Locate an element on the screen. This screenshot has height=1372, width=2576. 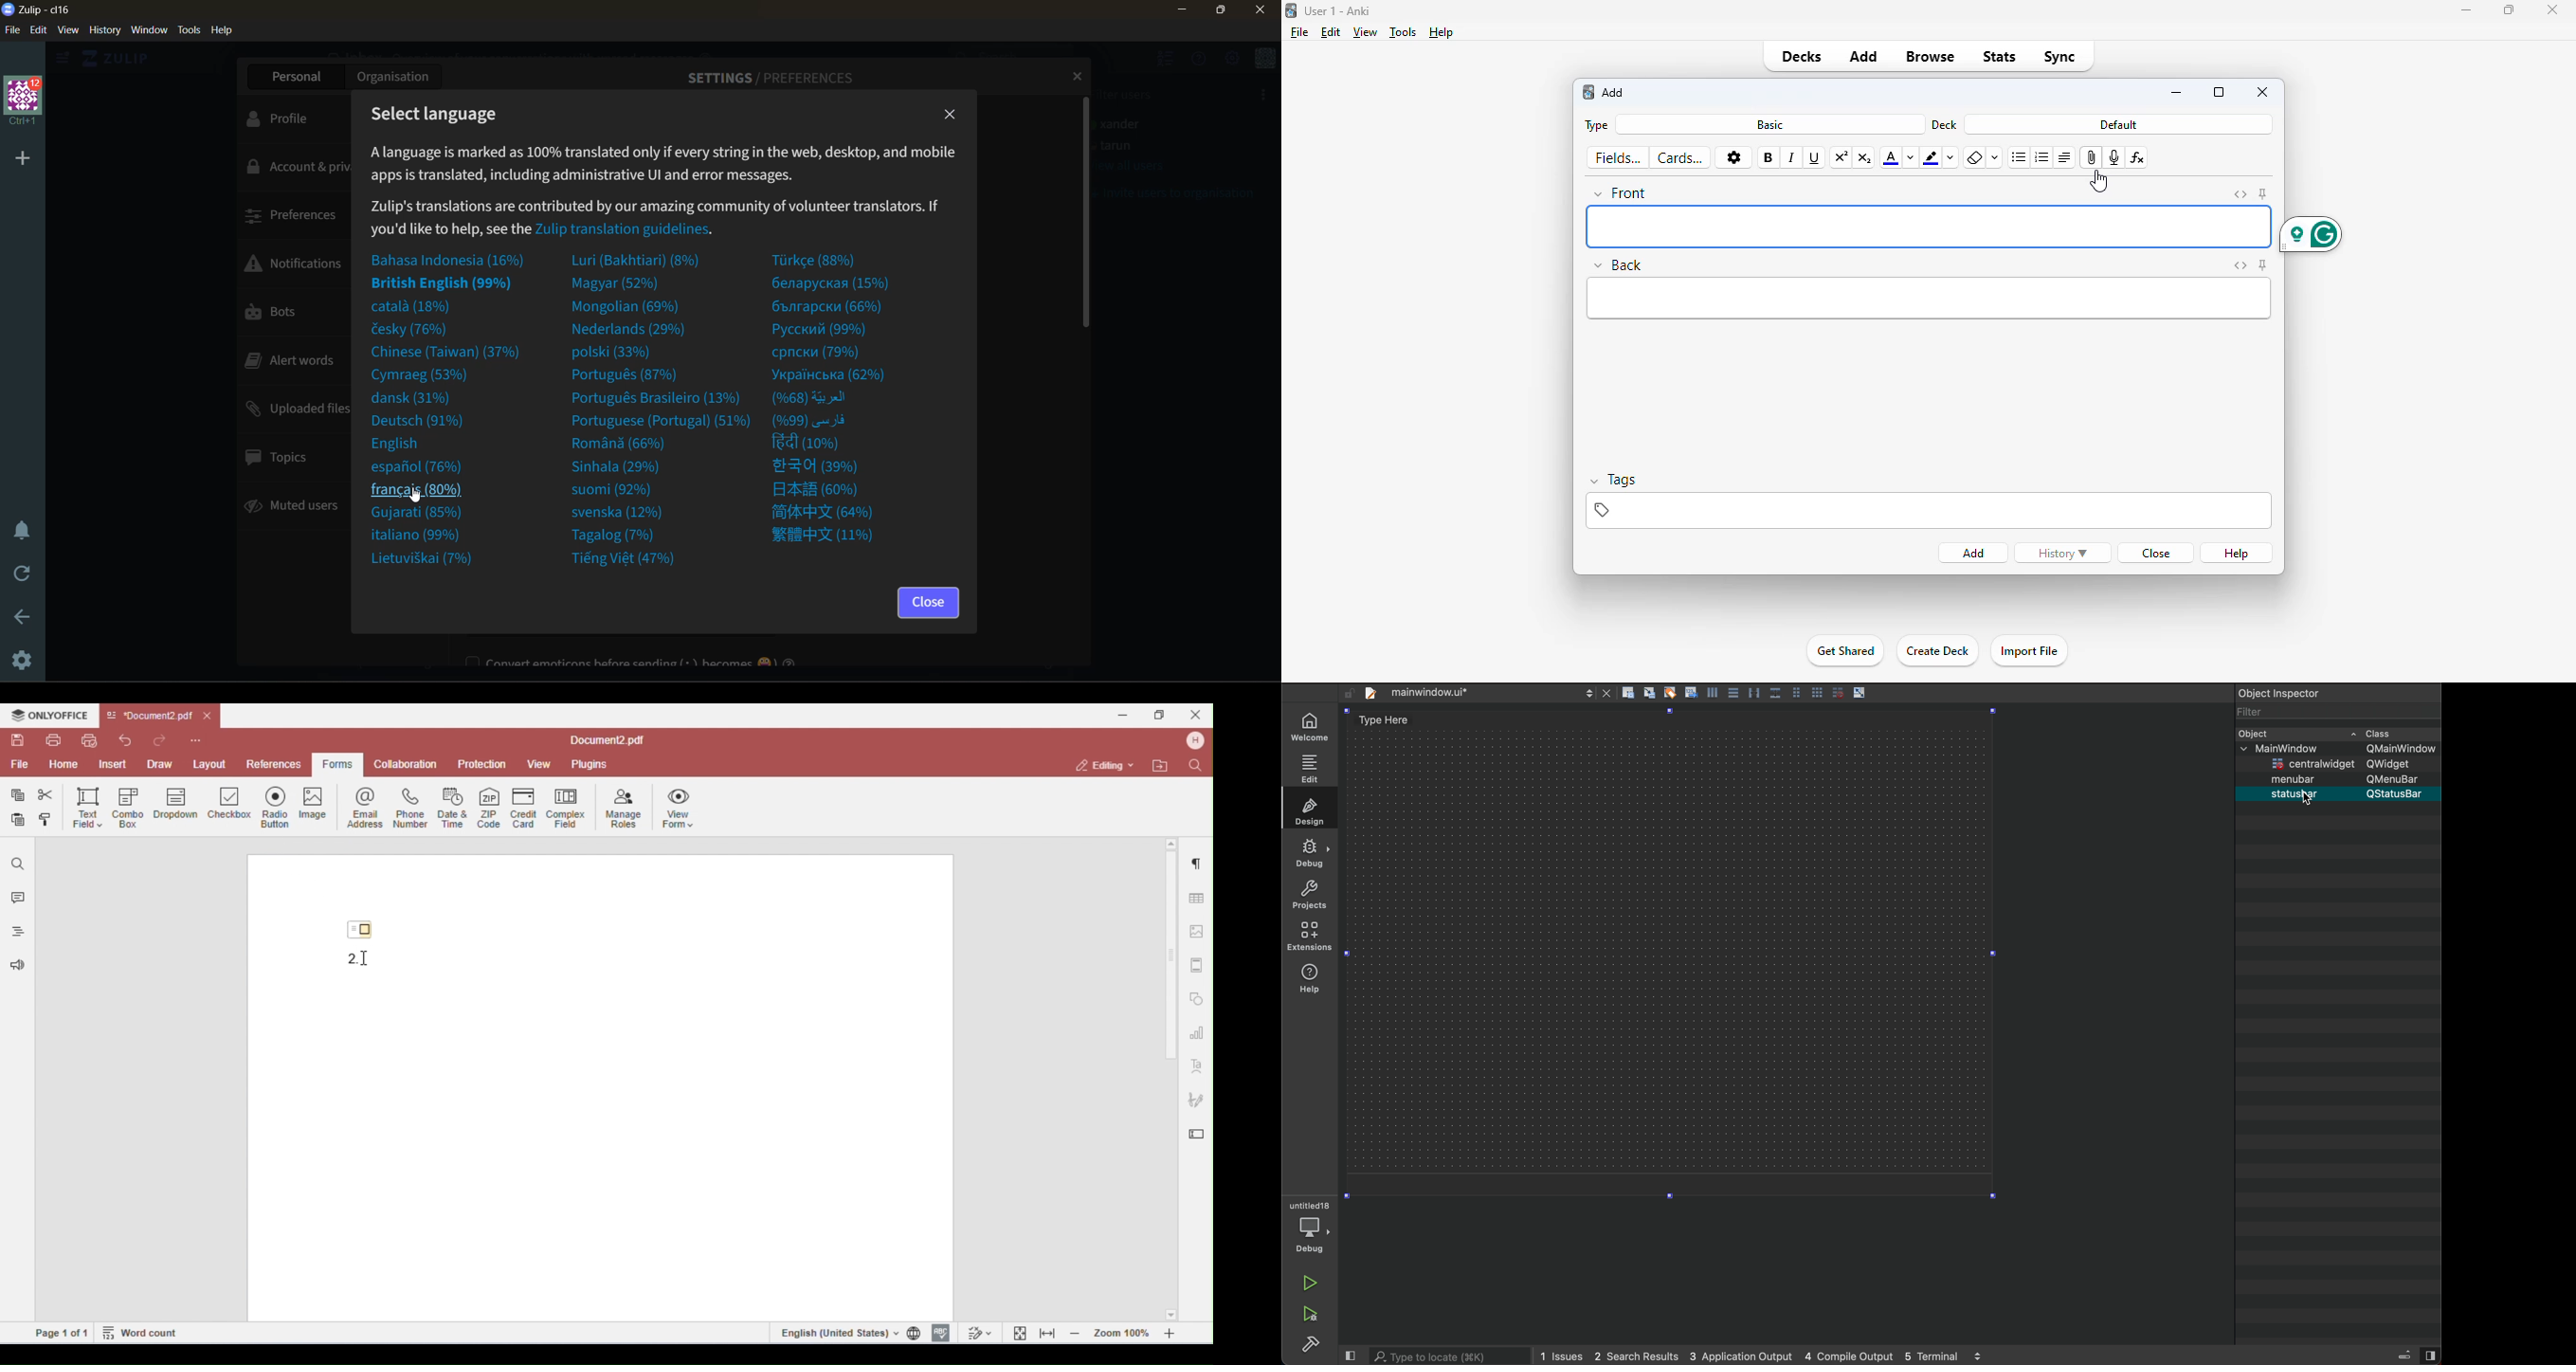
app name and organisation name is located at coordinates (39, 11).